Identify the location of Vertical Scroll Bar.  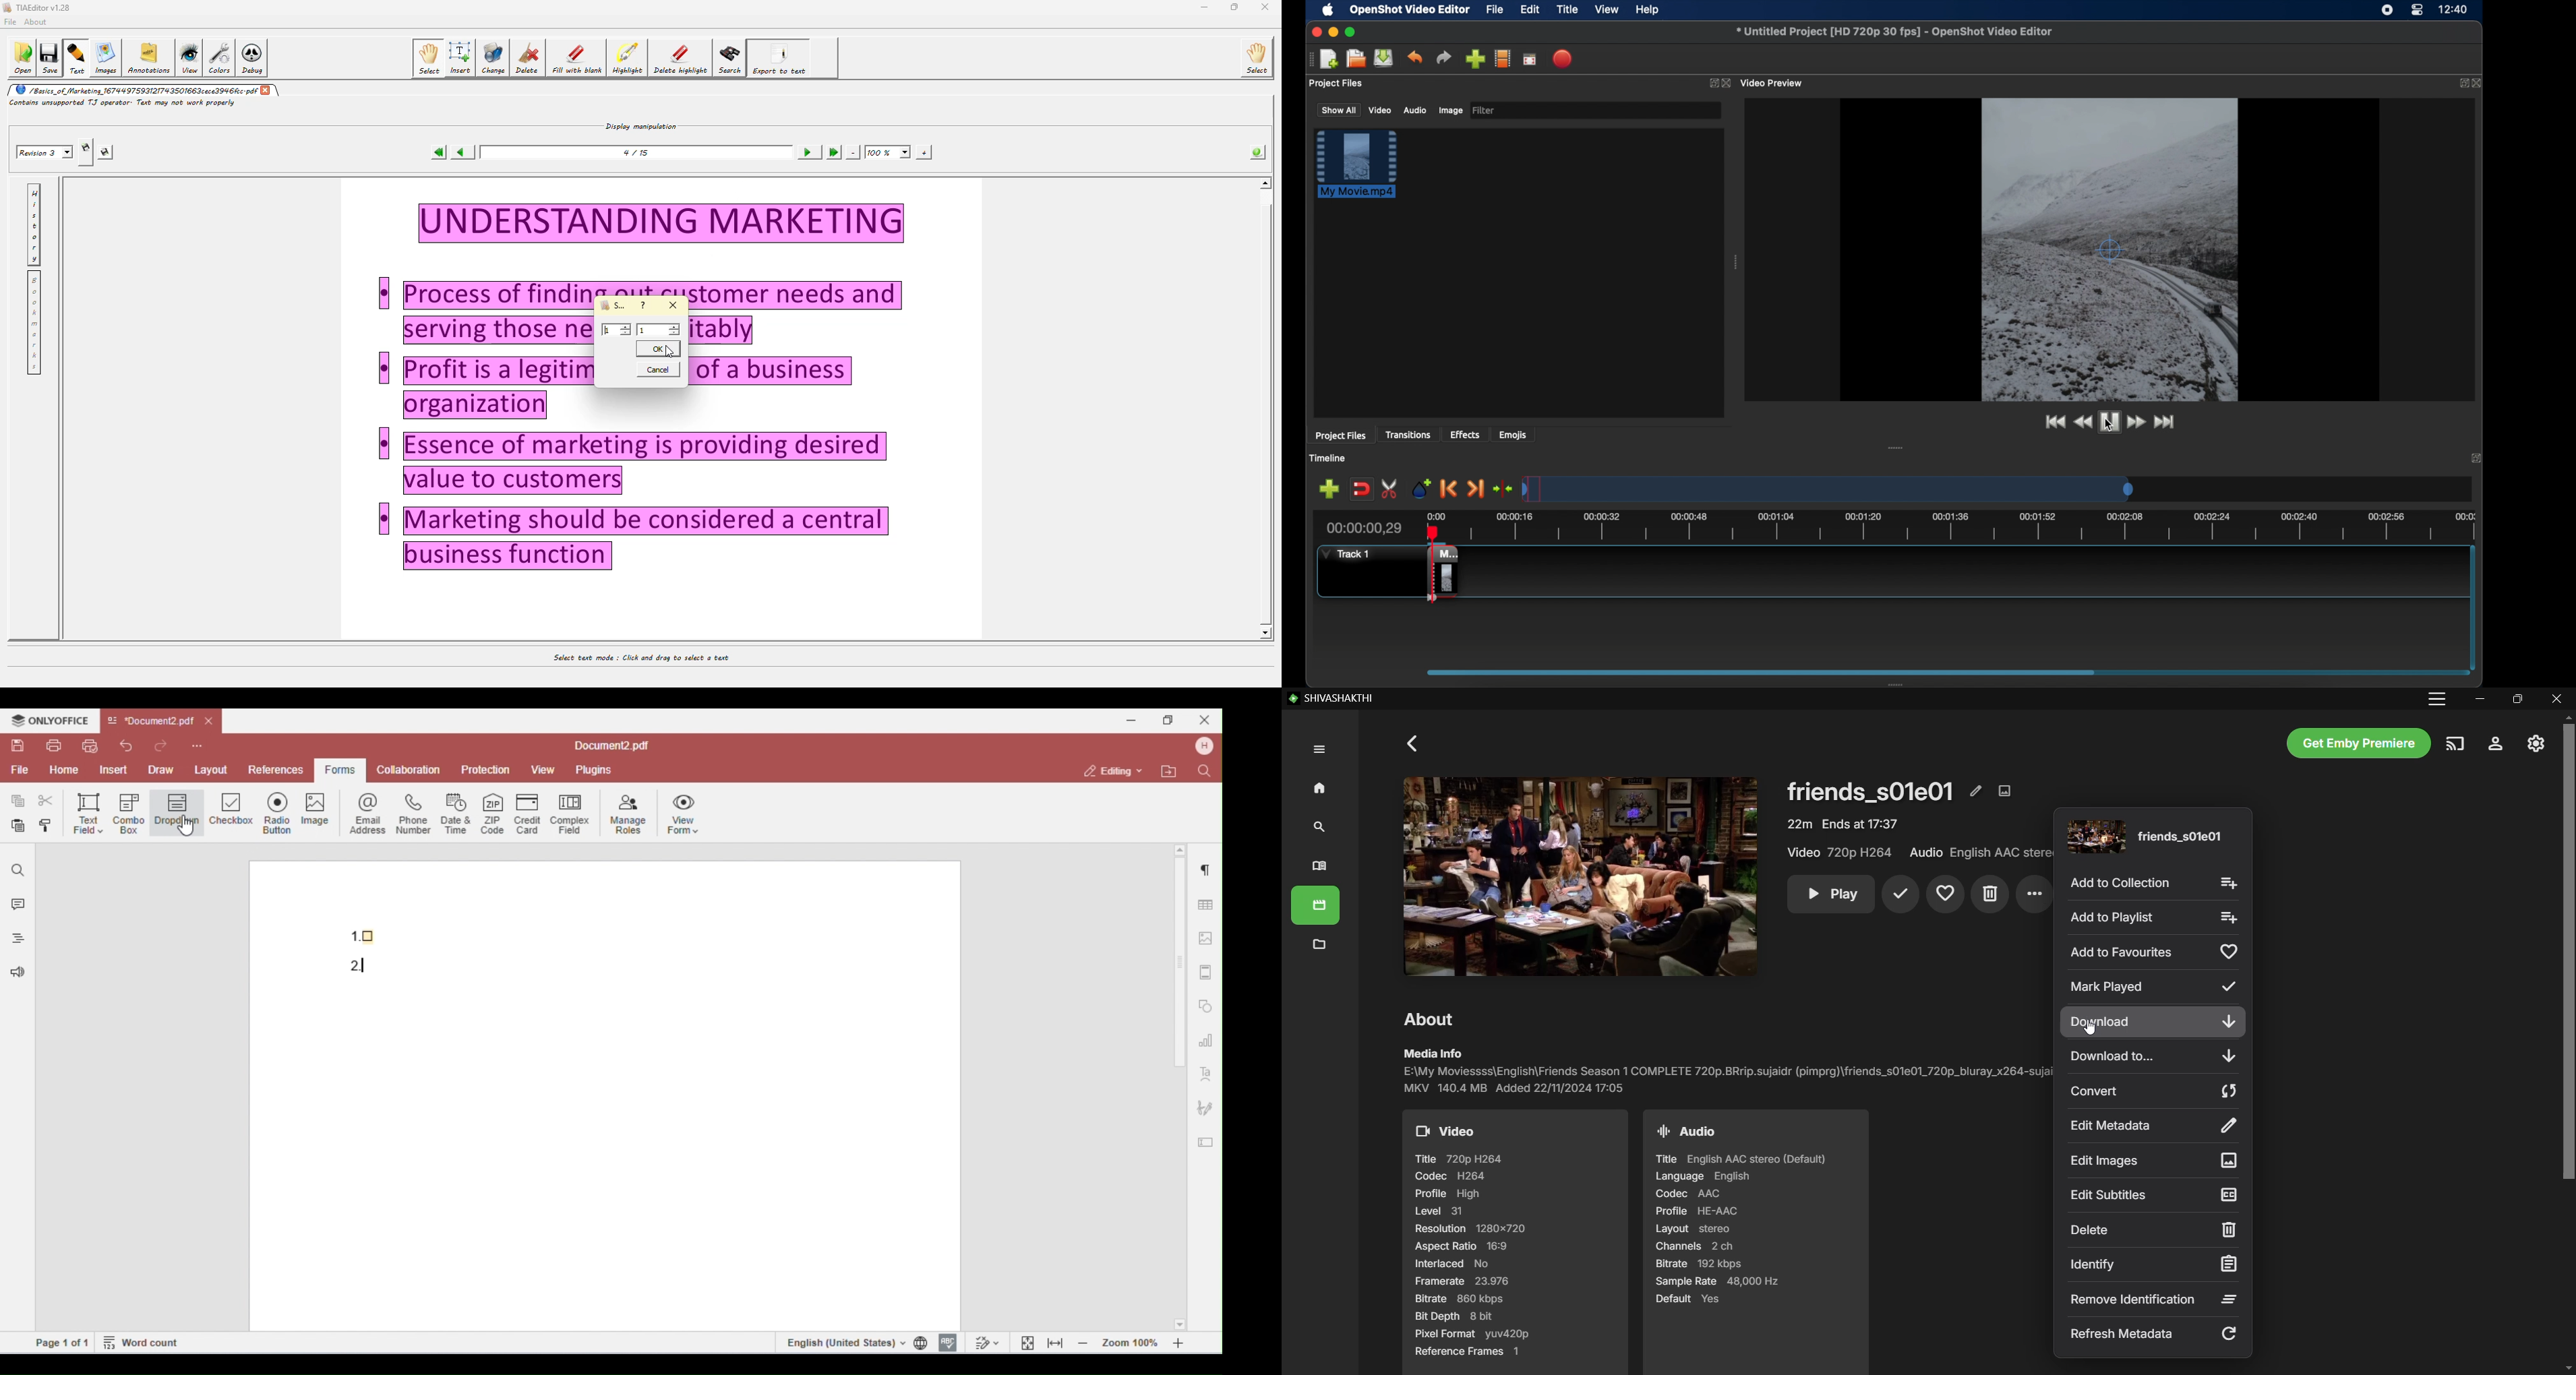
(2568, 1043).